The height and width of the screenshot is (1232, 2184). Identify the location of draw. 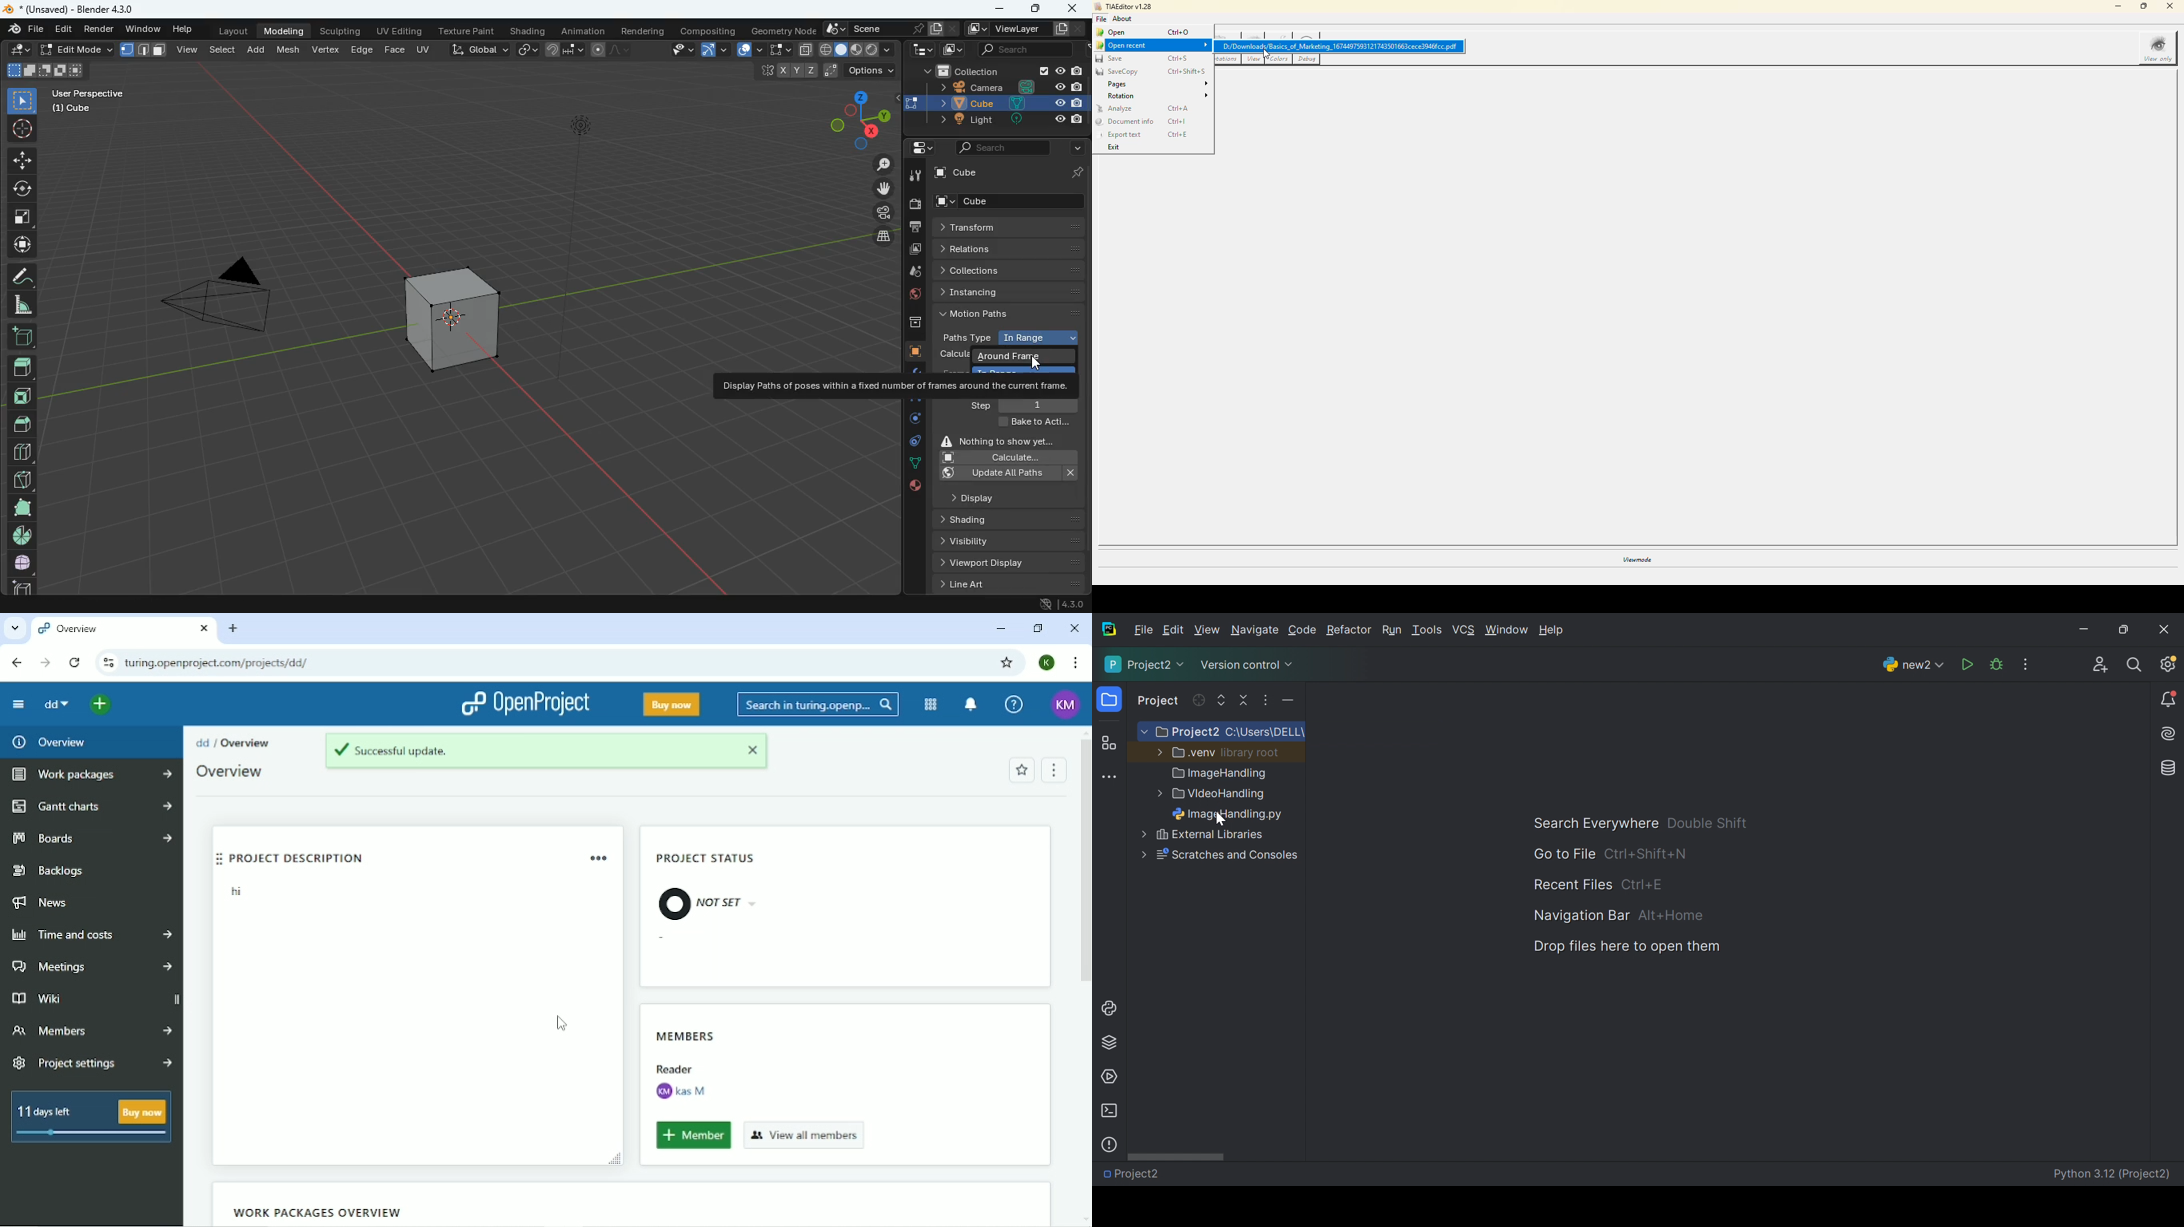
(21, 276).